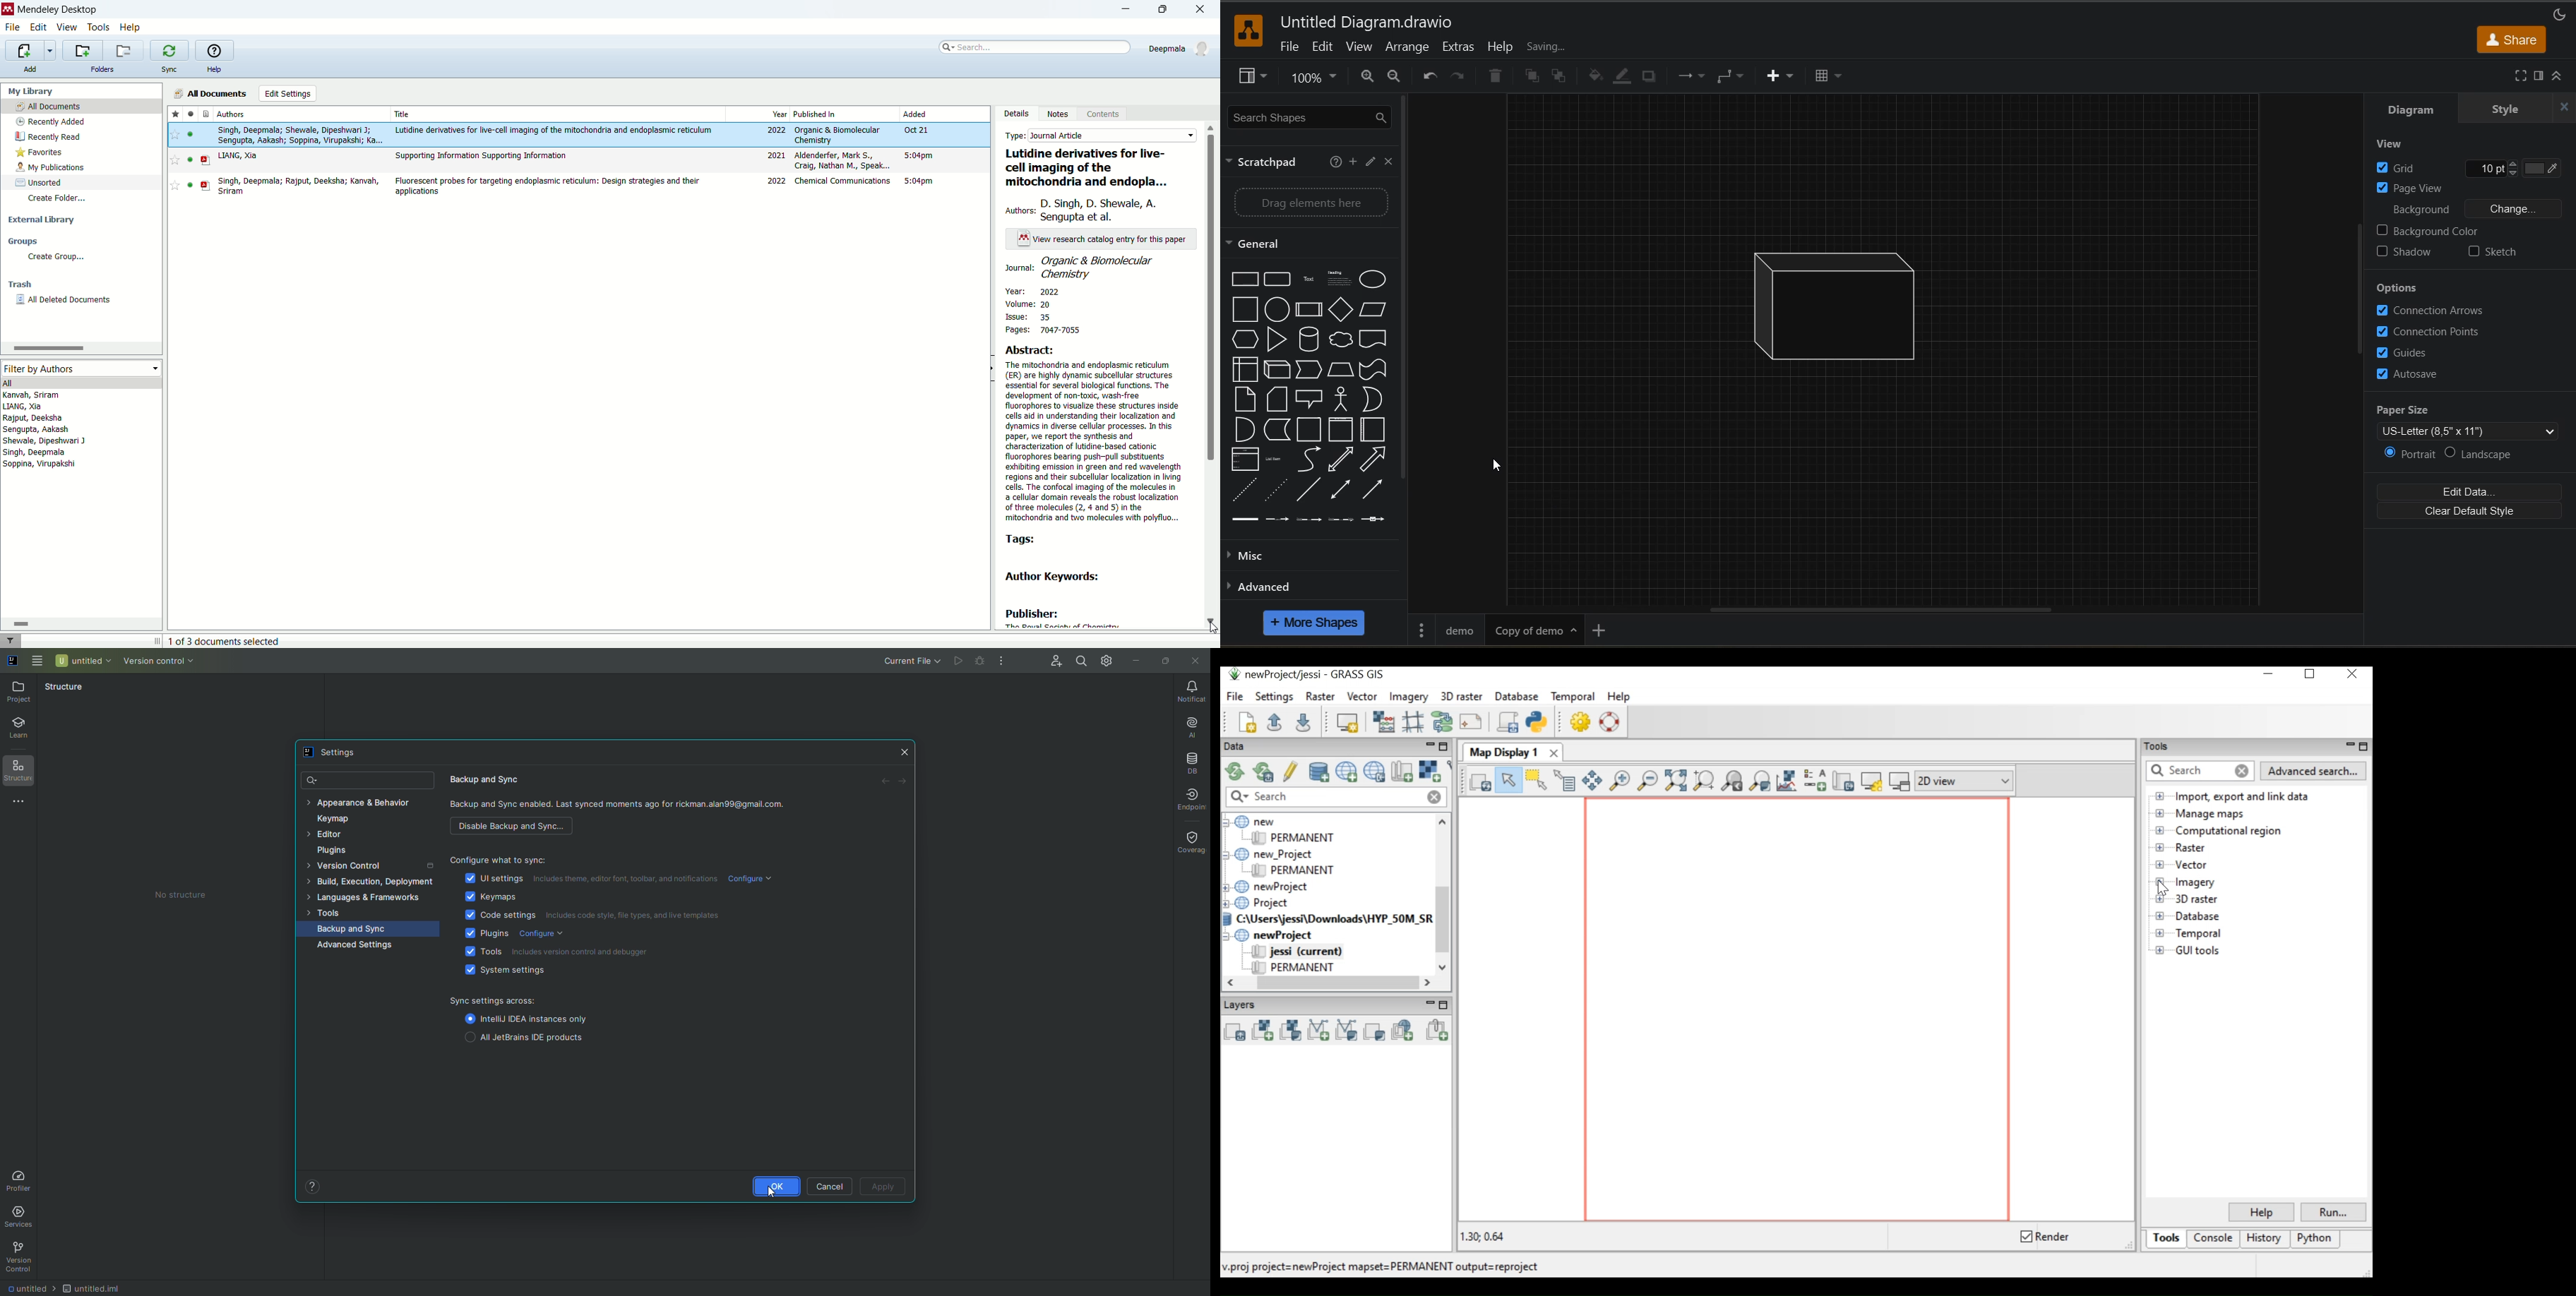 The image size is (2576, 1316). I want to click on connections, so click(1693, 74).